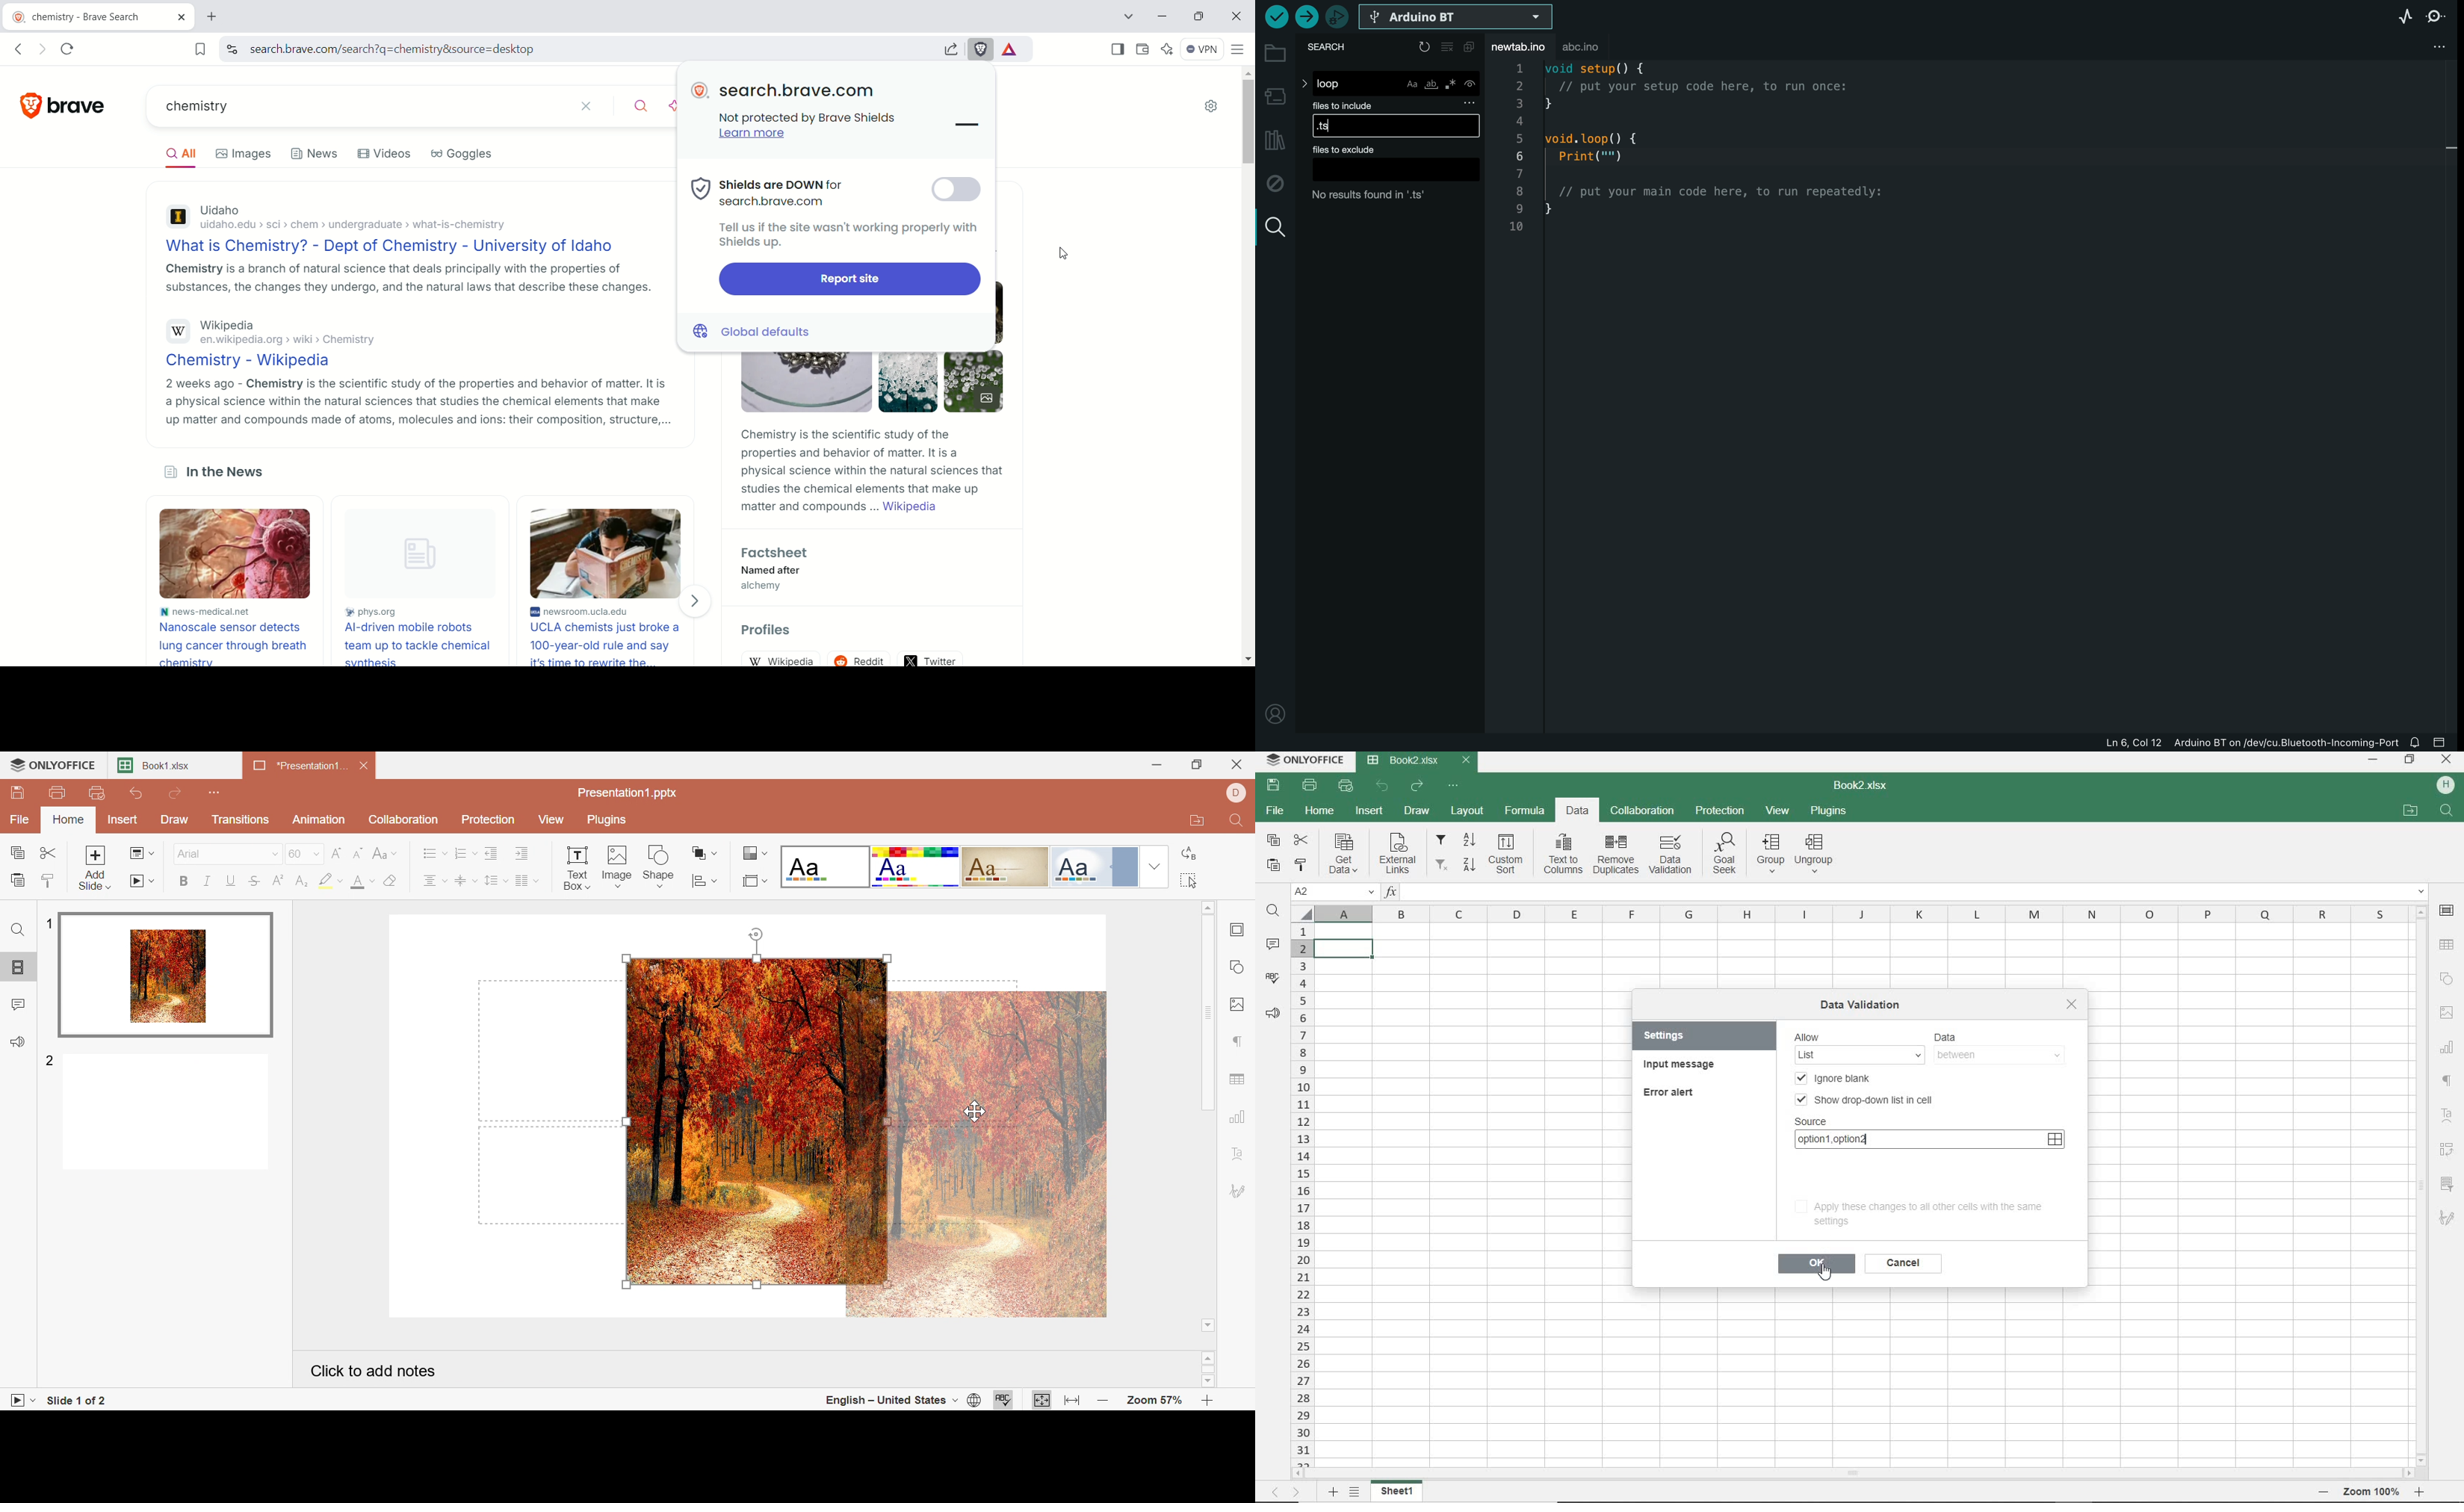 The height and width of the screenshot is (1512, 2464). Describe the element at coordinates (610, 820) in the screenshot. I see `Plugins` at that location.